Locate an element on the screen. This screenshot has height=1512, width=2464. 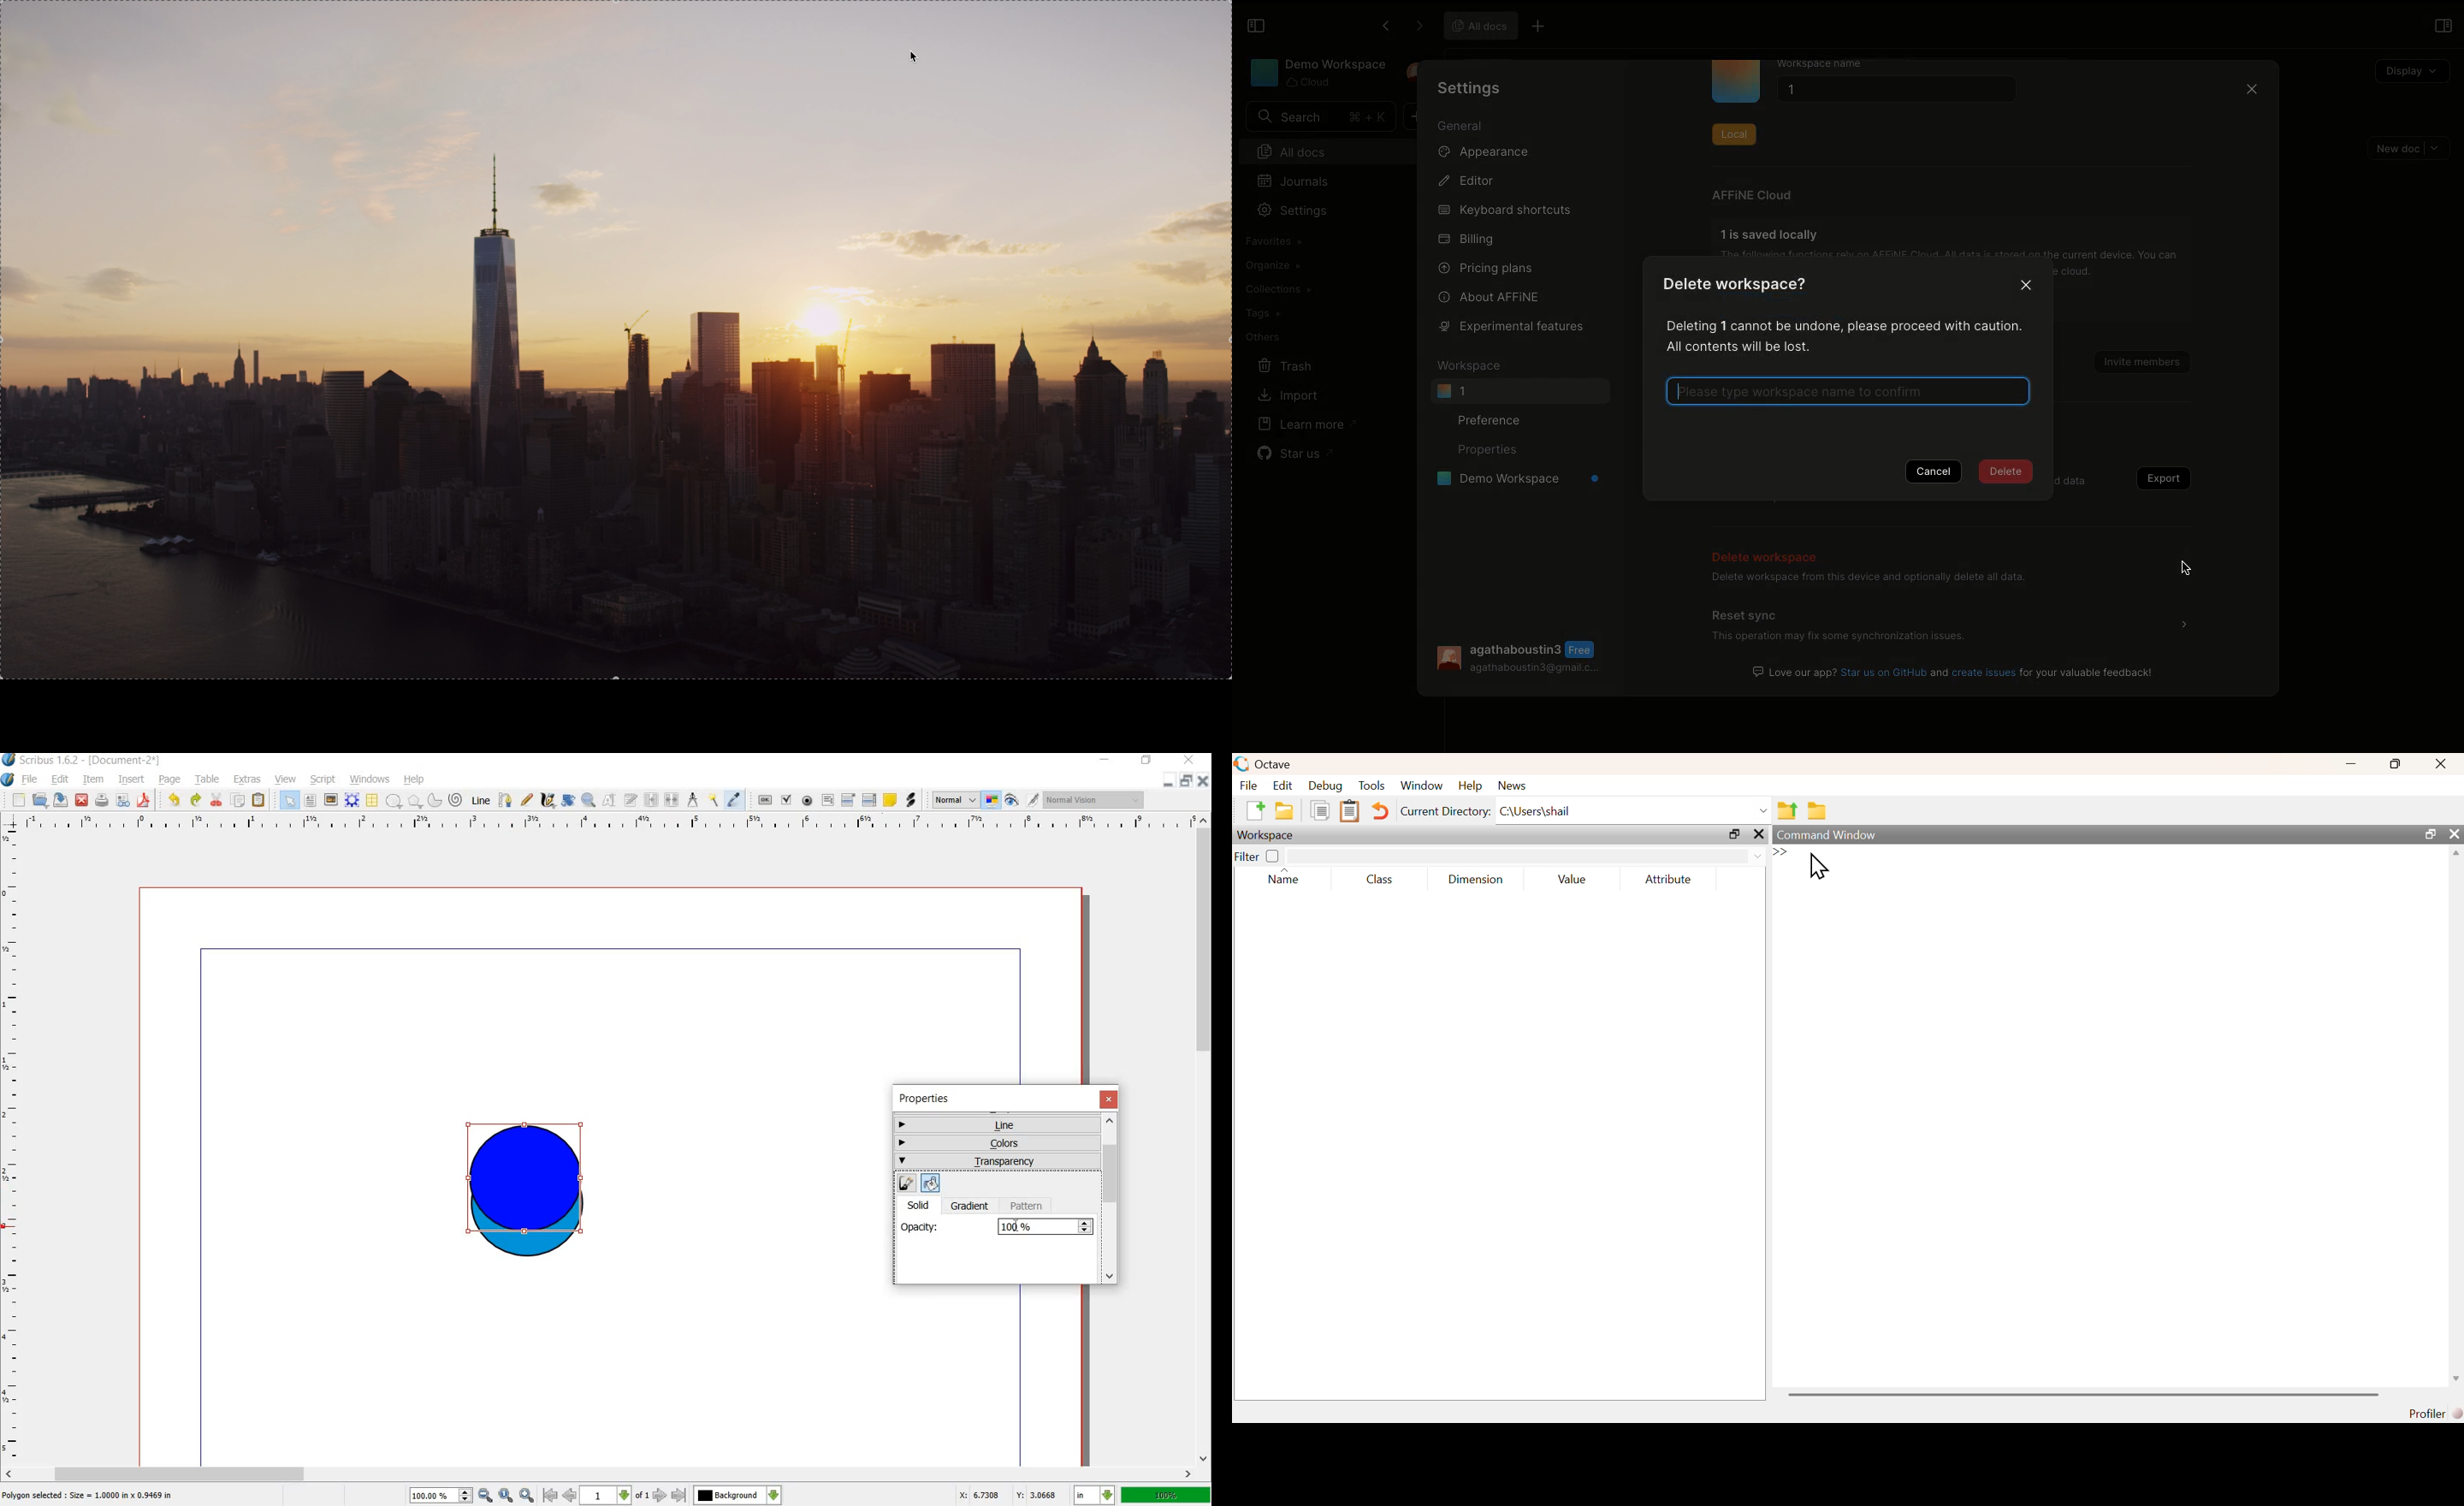
normal vision  is located at coordinates (1094, 801).